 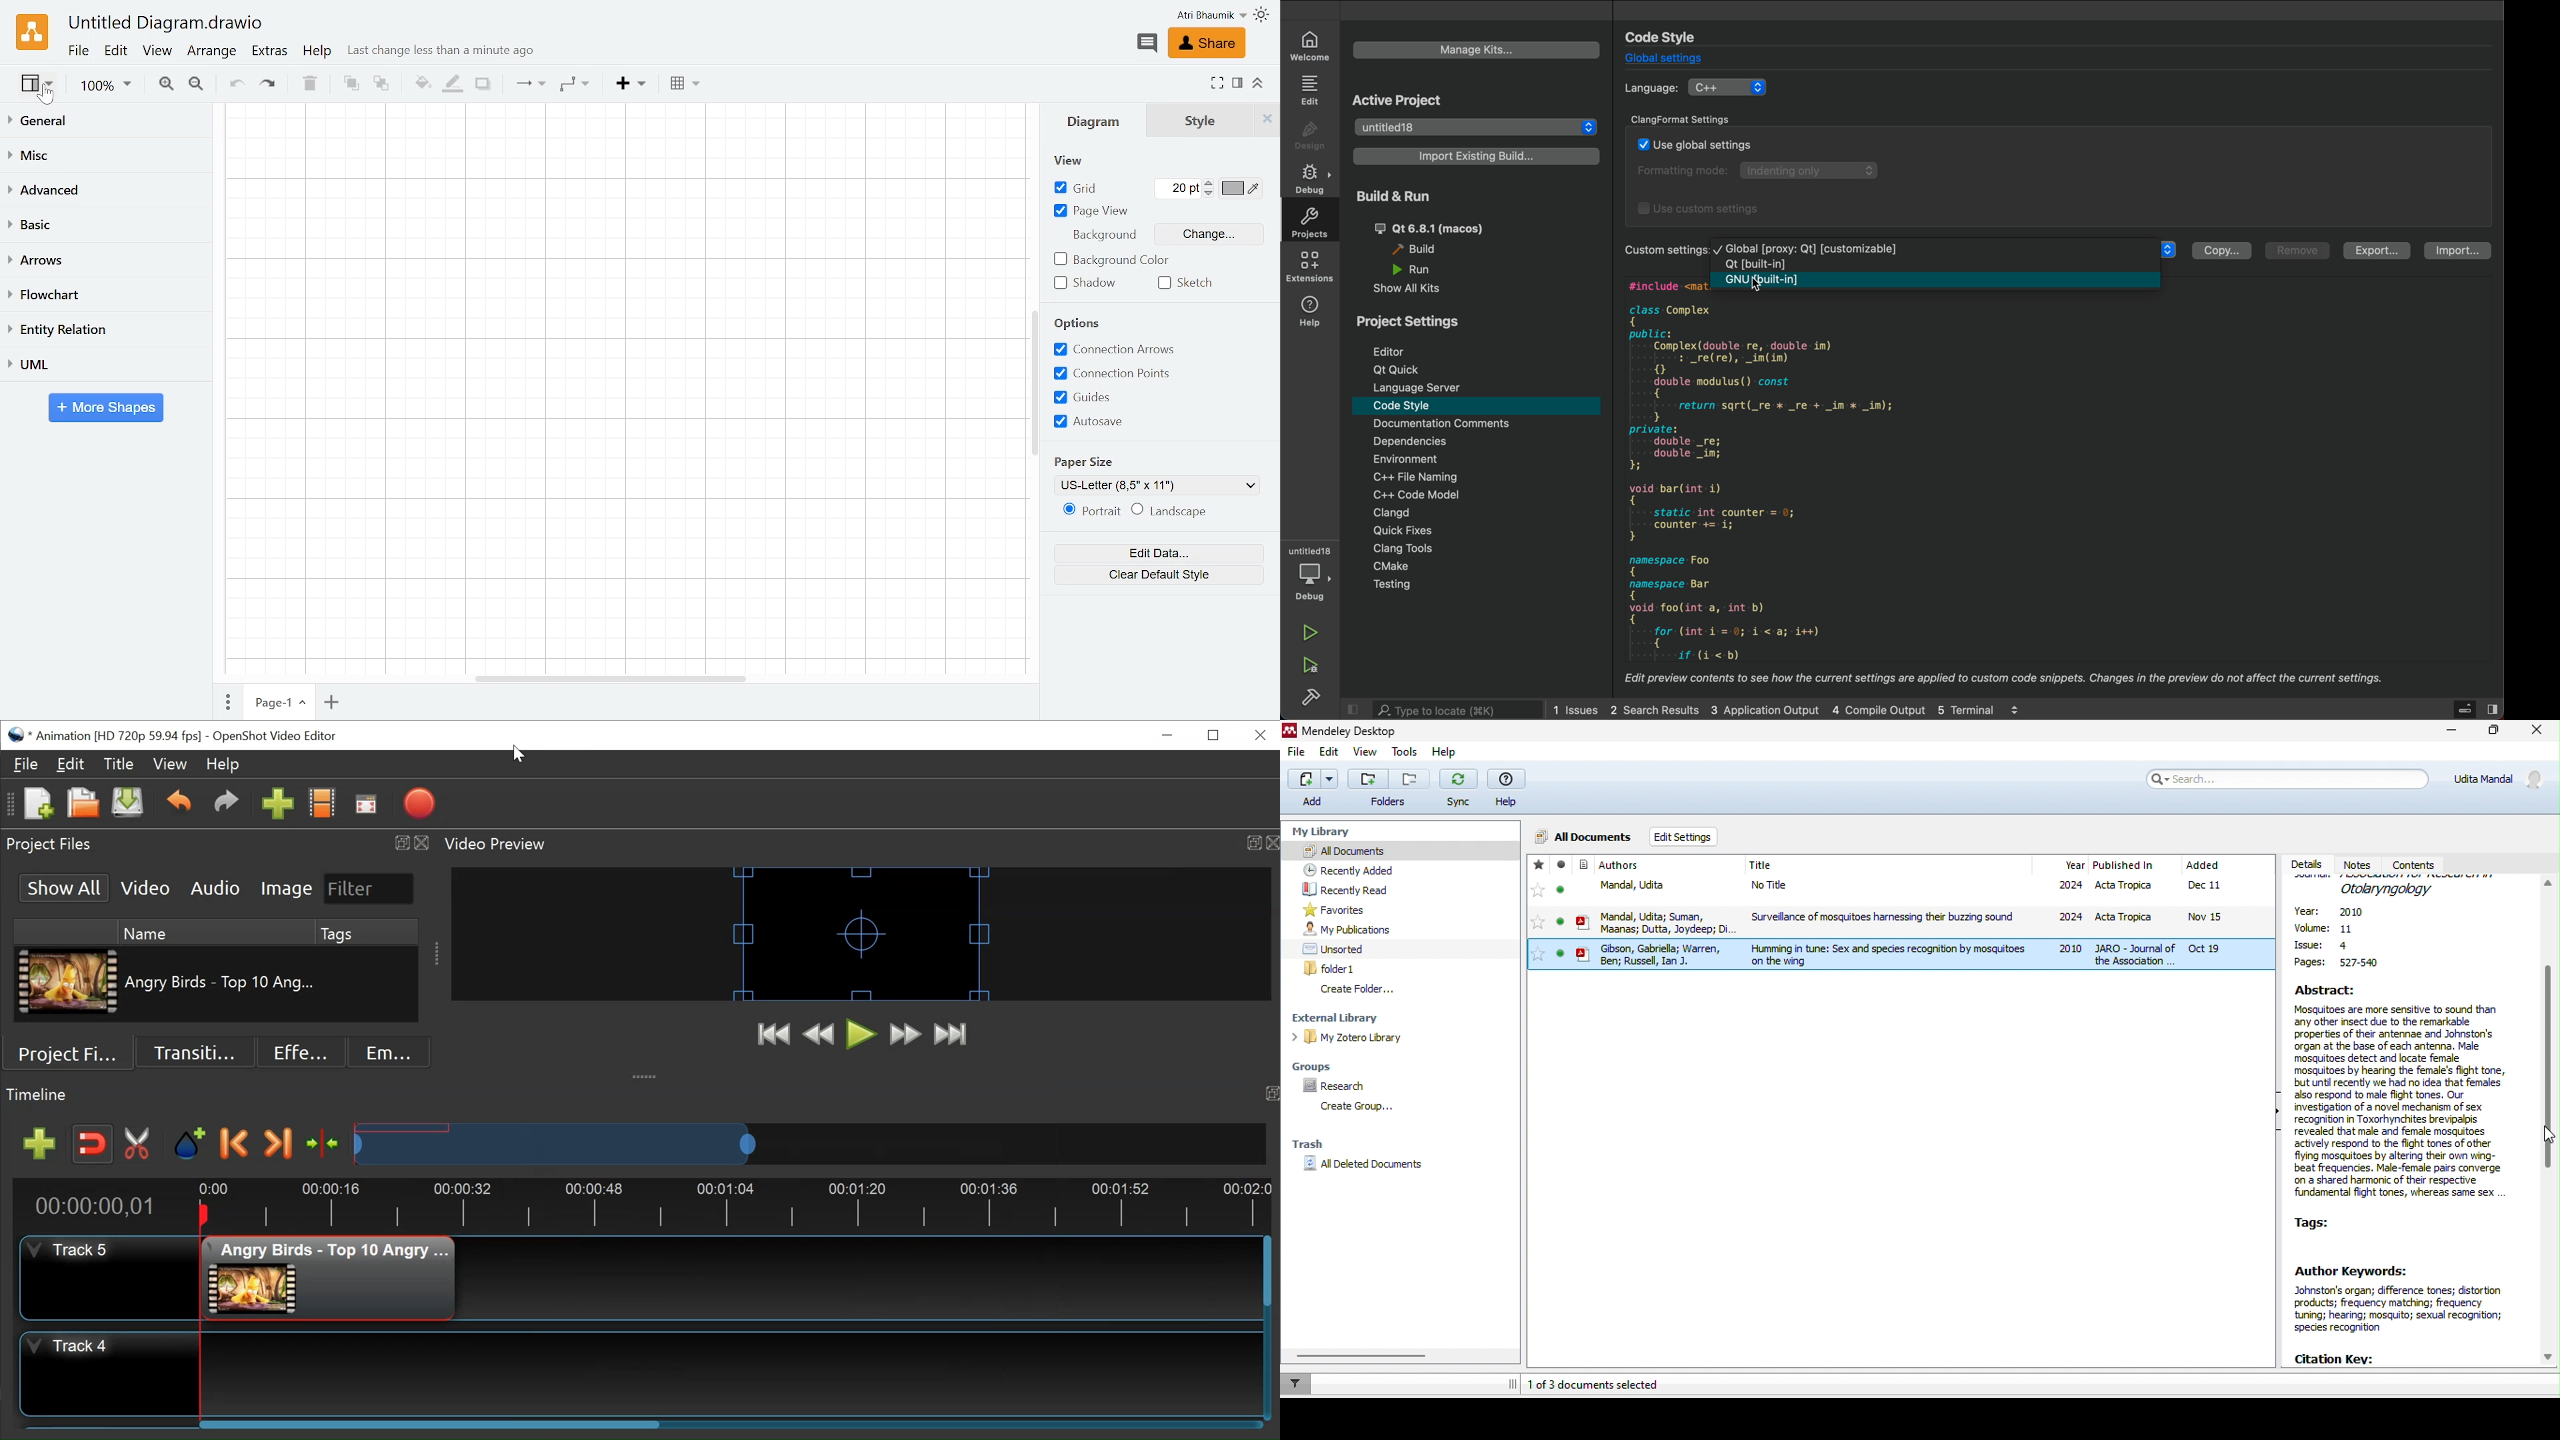 I want to click on General, so click(x=102, y=120).